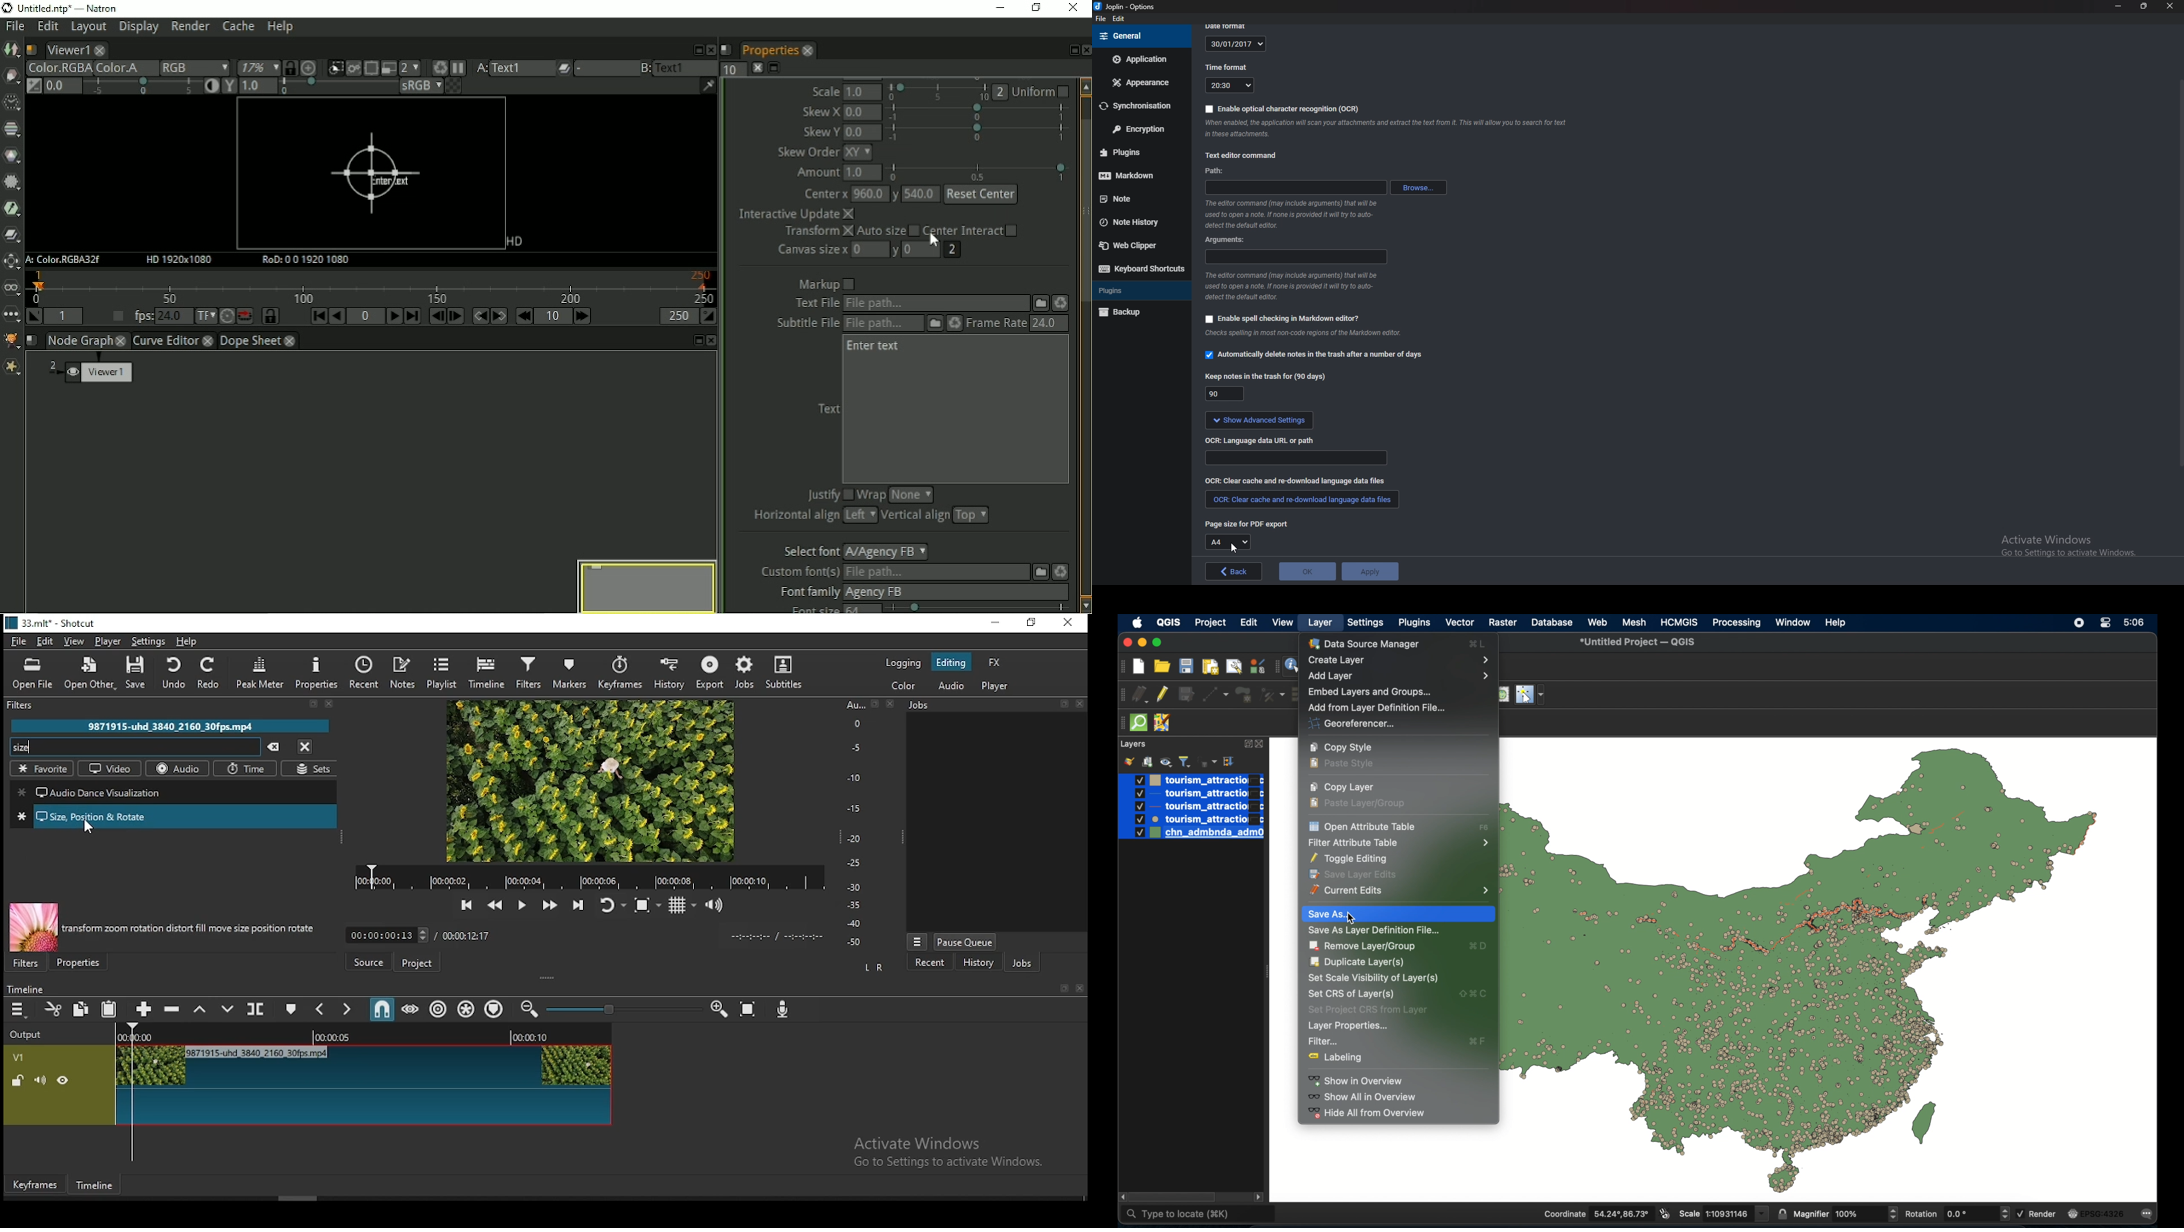 This screenshot has width=2184, height=1232. I want to click on history, so click(979, 963).